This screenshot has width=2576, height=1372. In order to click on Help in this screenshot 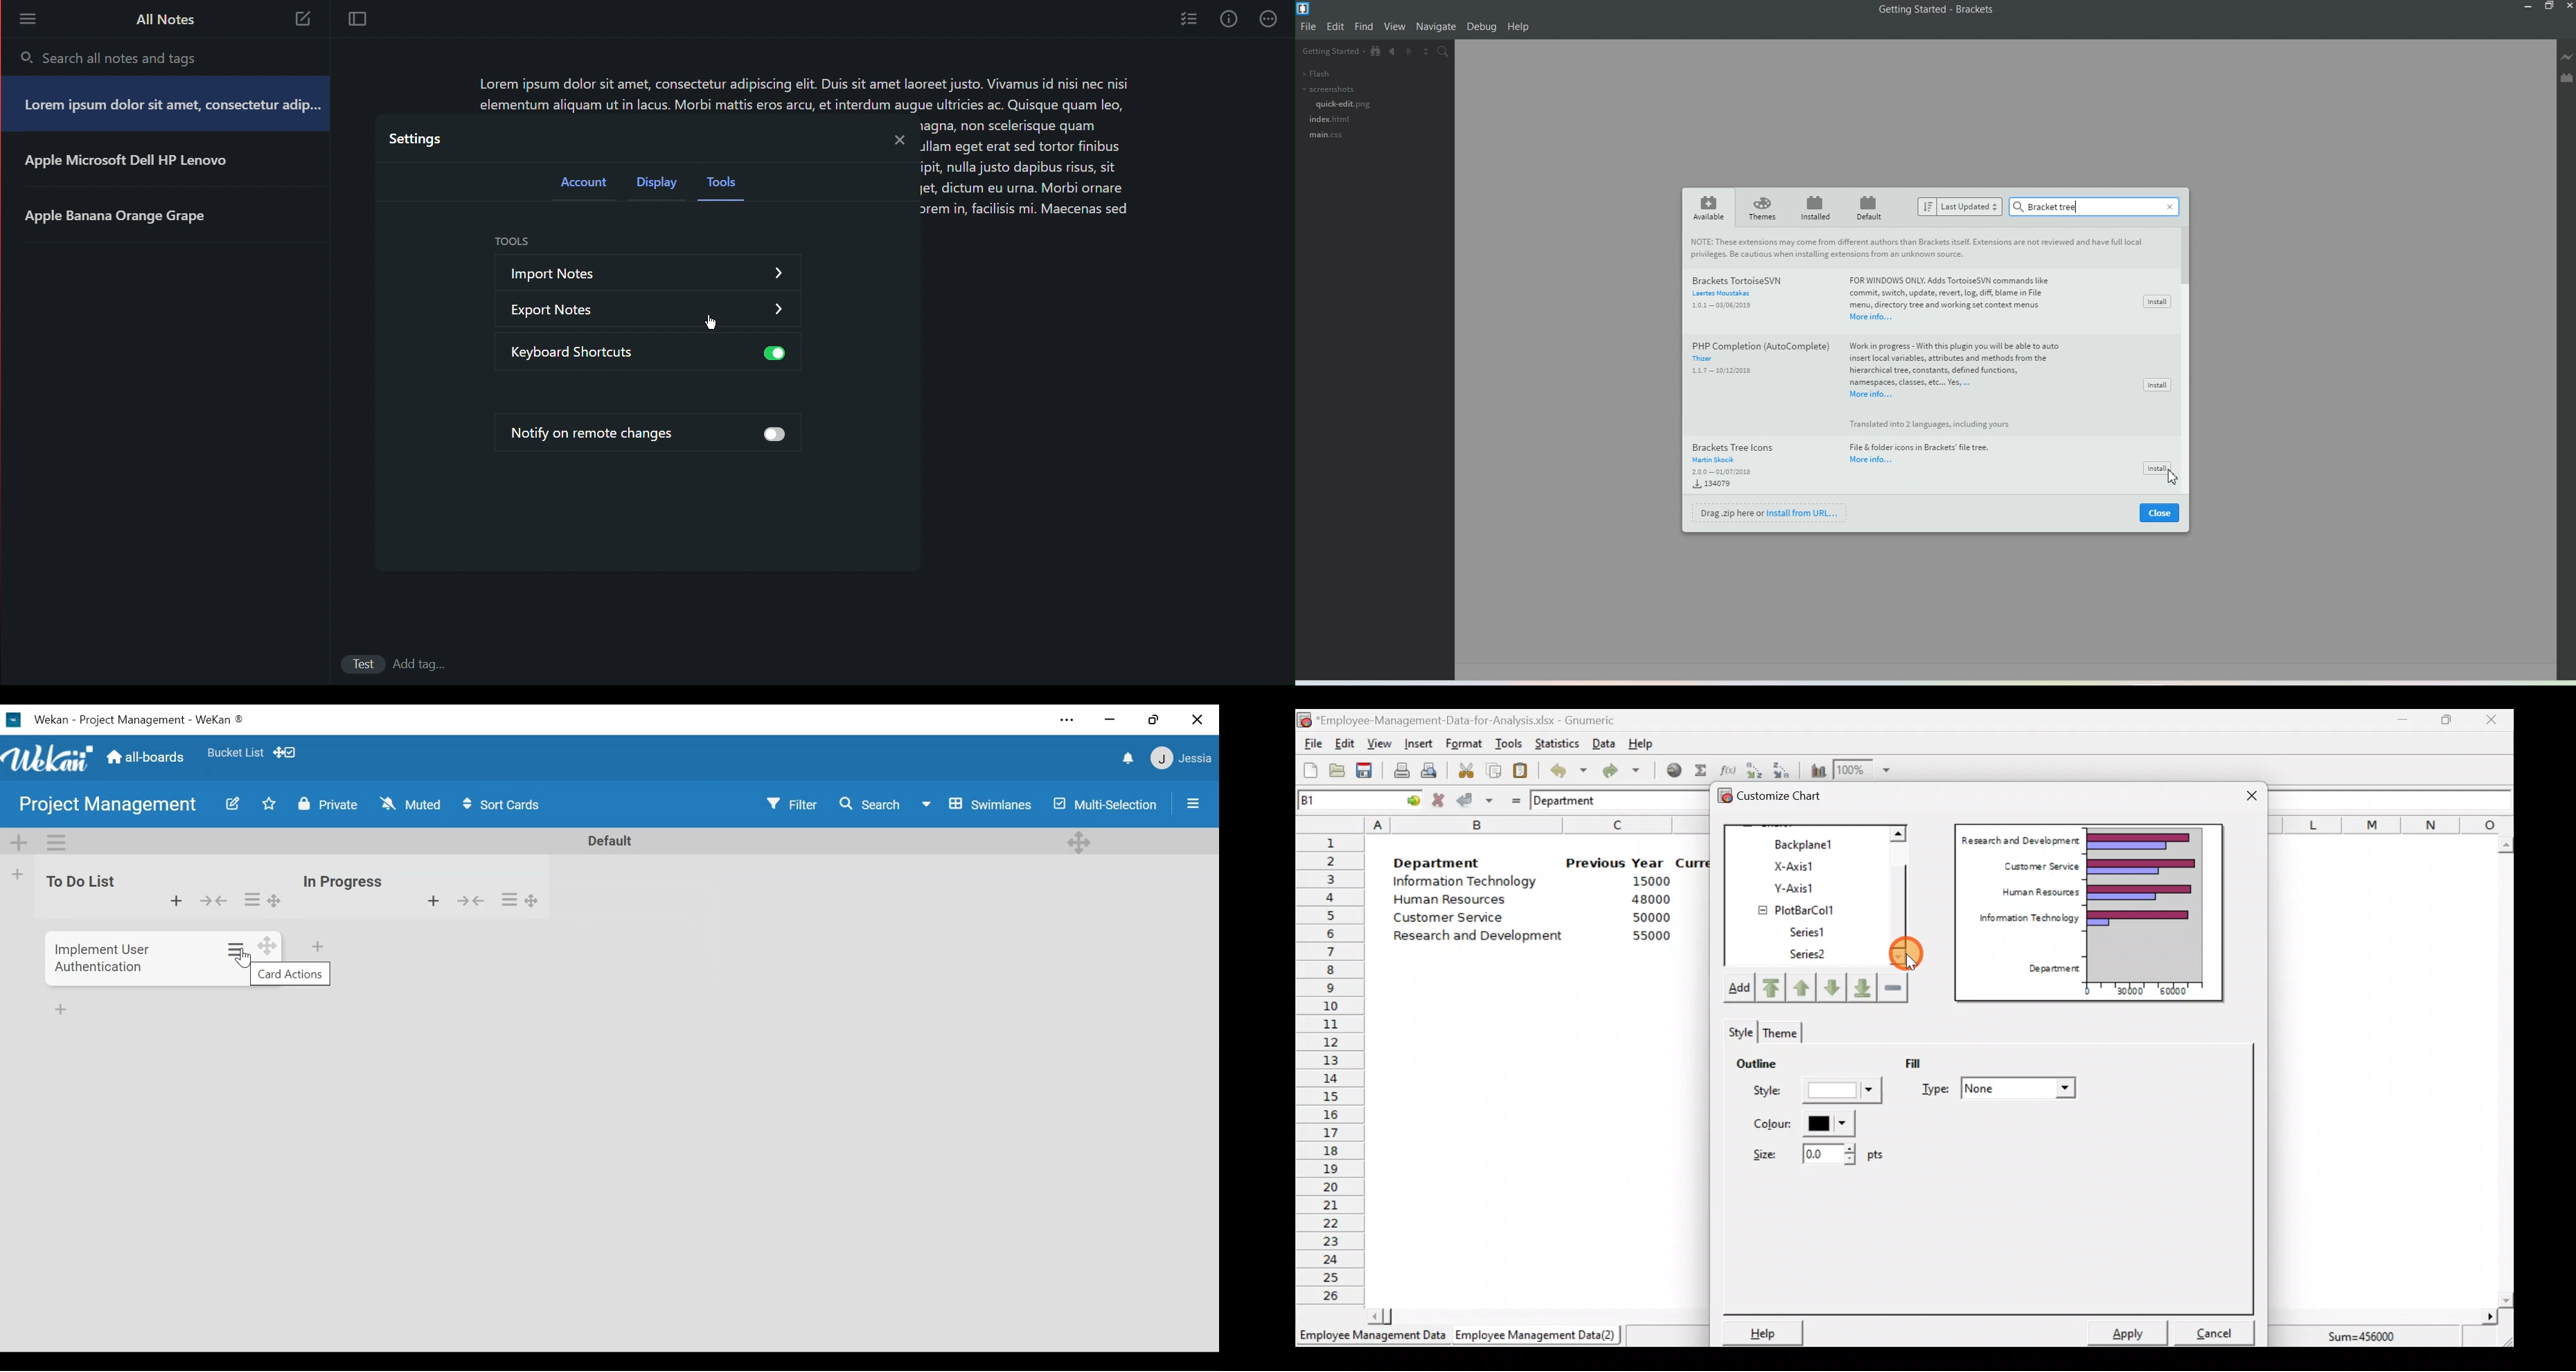, I will do `click(1519, 27)`.